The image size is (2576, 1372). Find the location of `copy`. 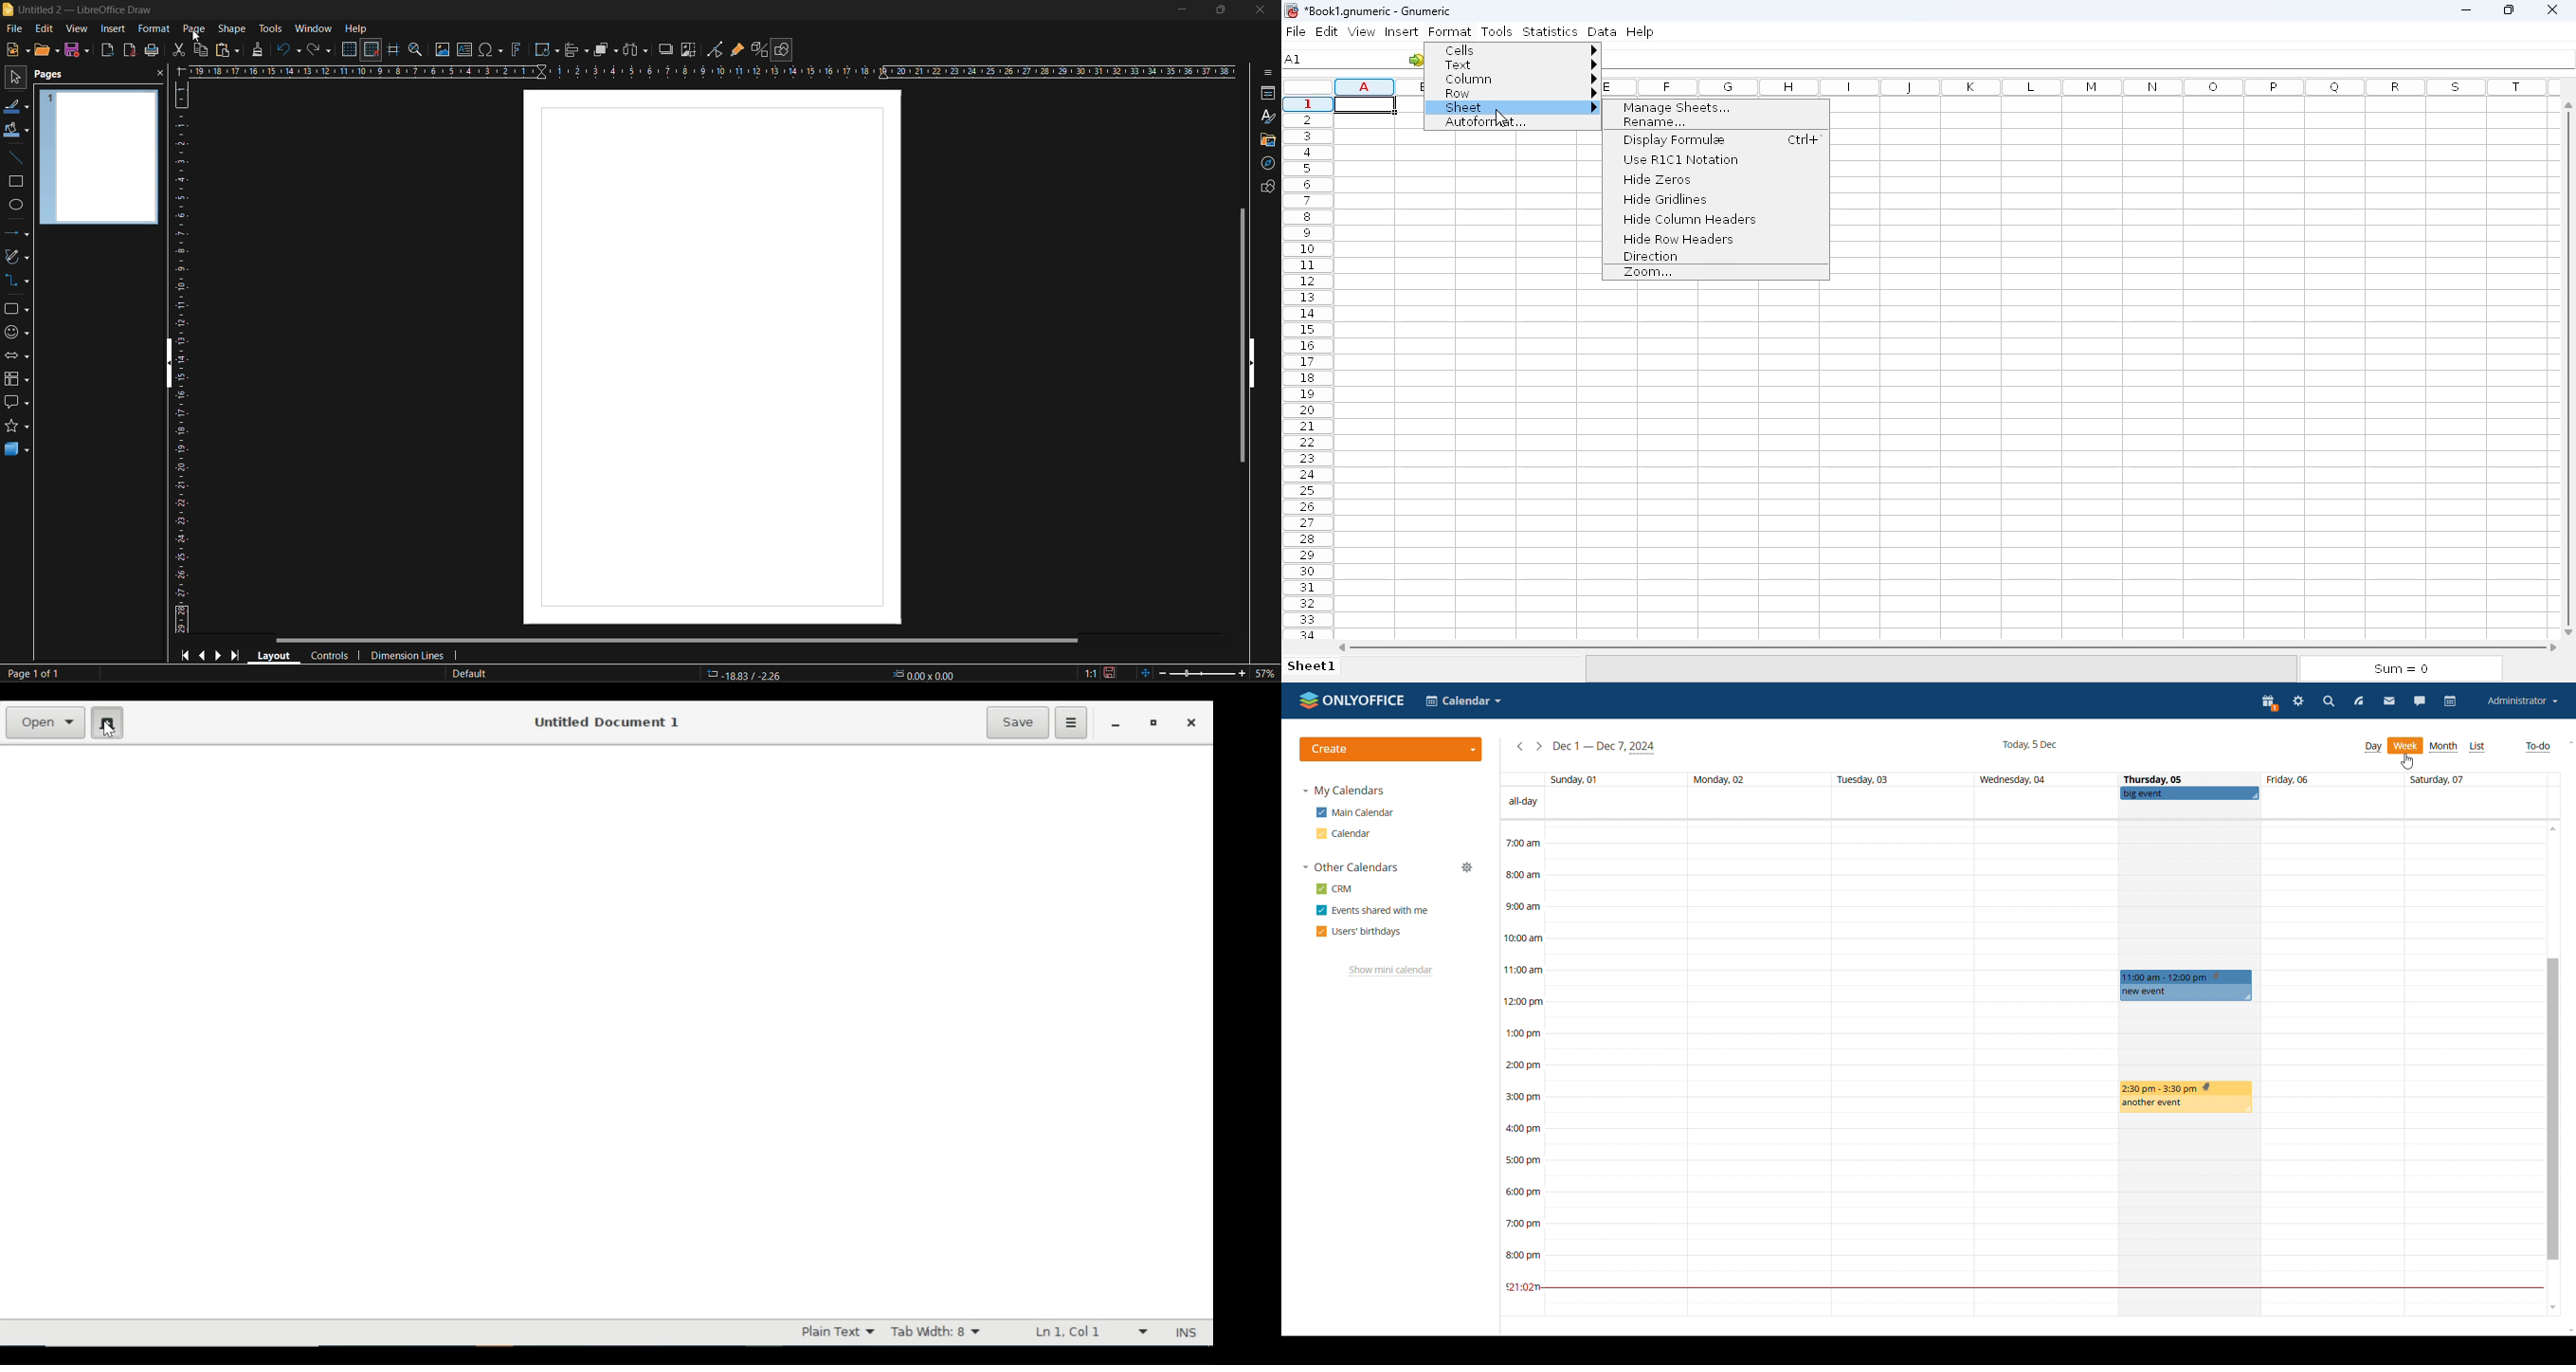

copy is located at coordinates (200, 50).